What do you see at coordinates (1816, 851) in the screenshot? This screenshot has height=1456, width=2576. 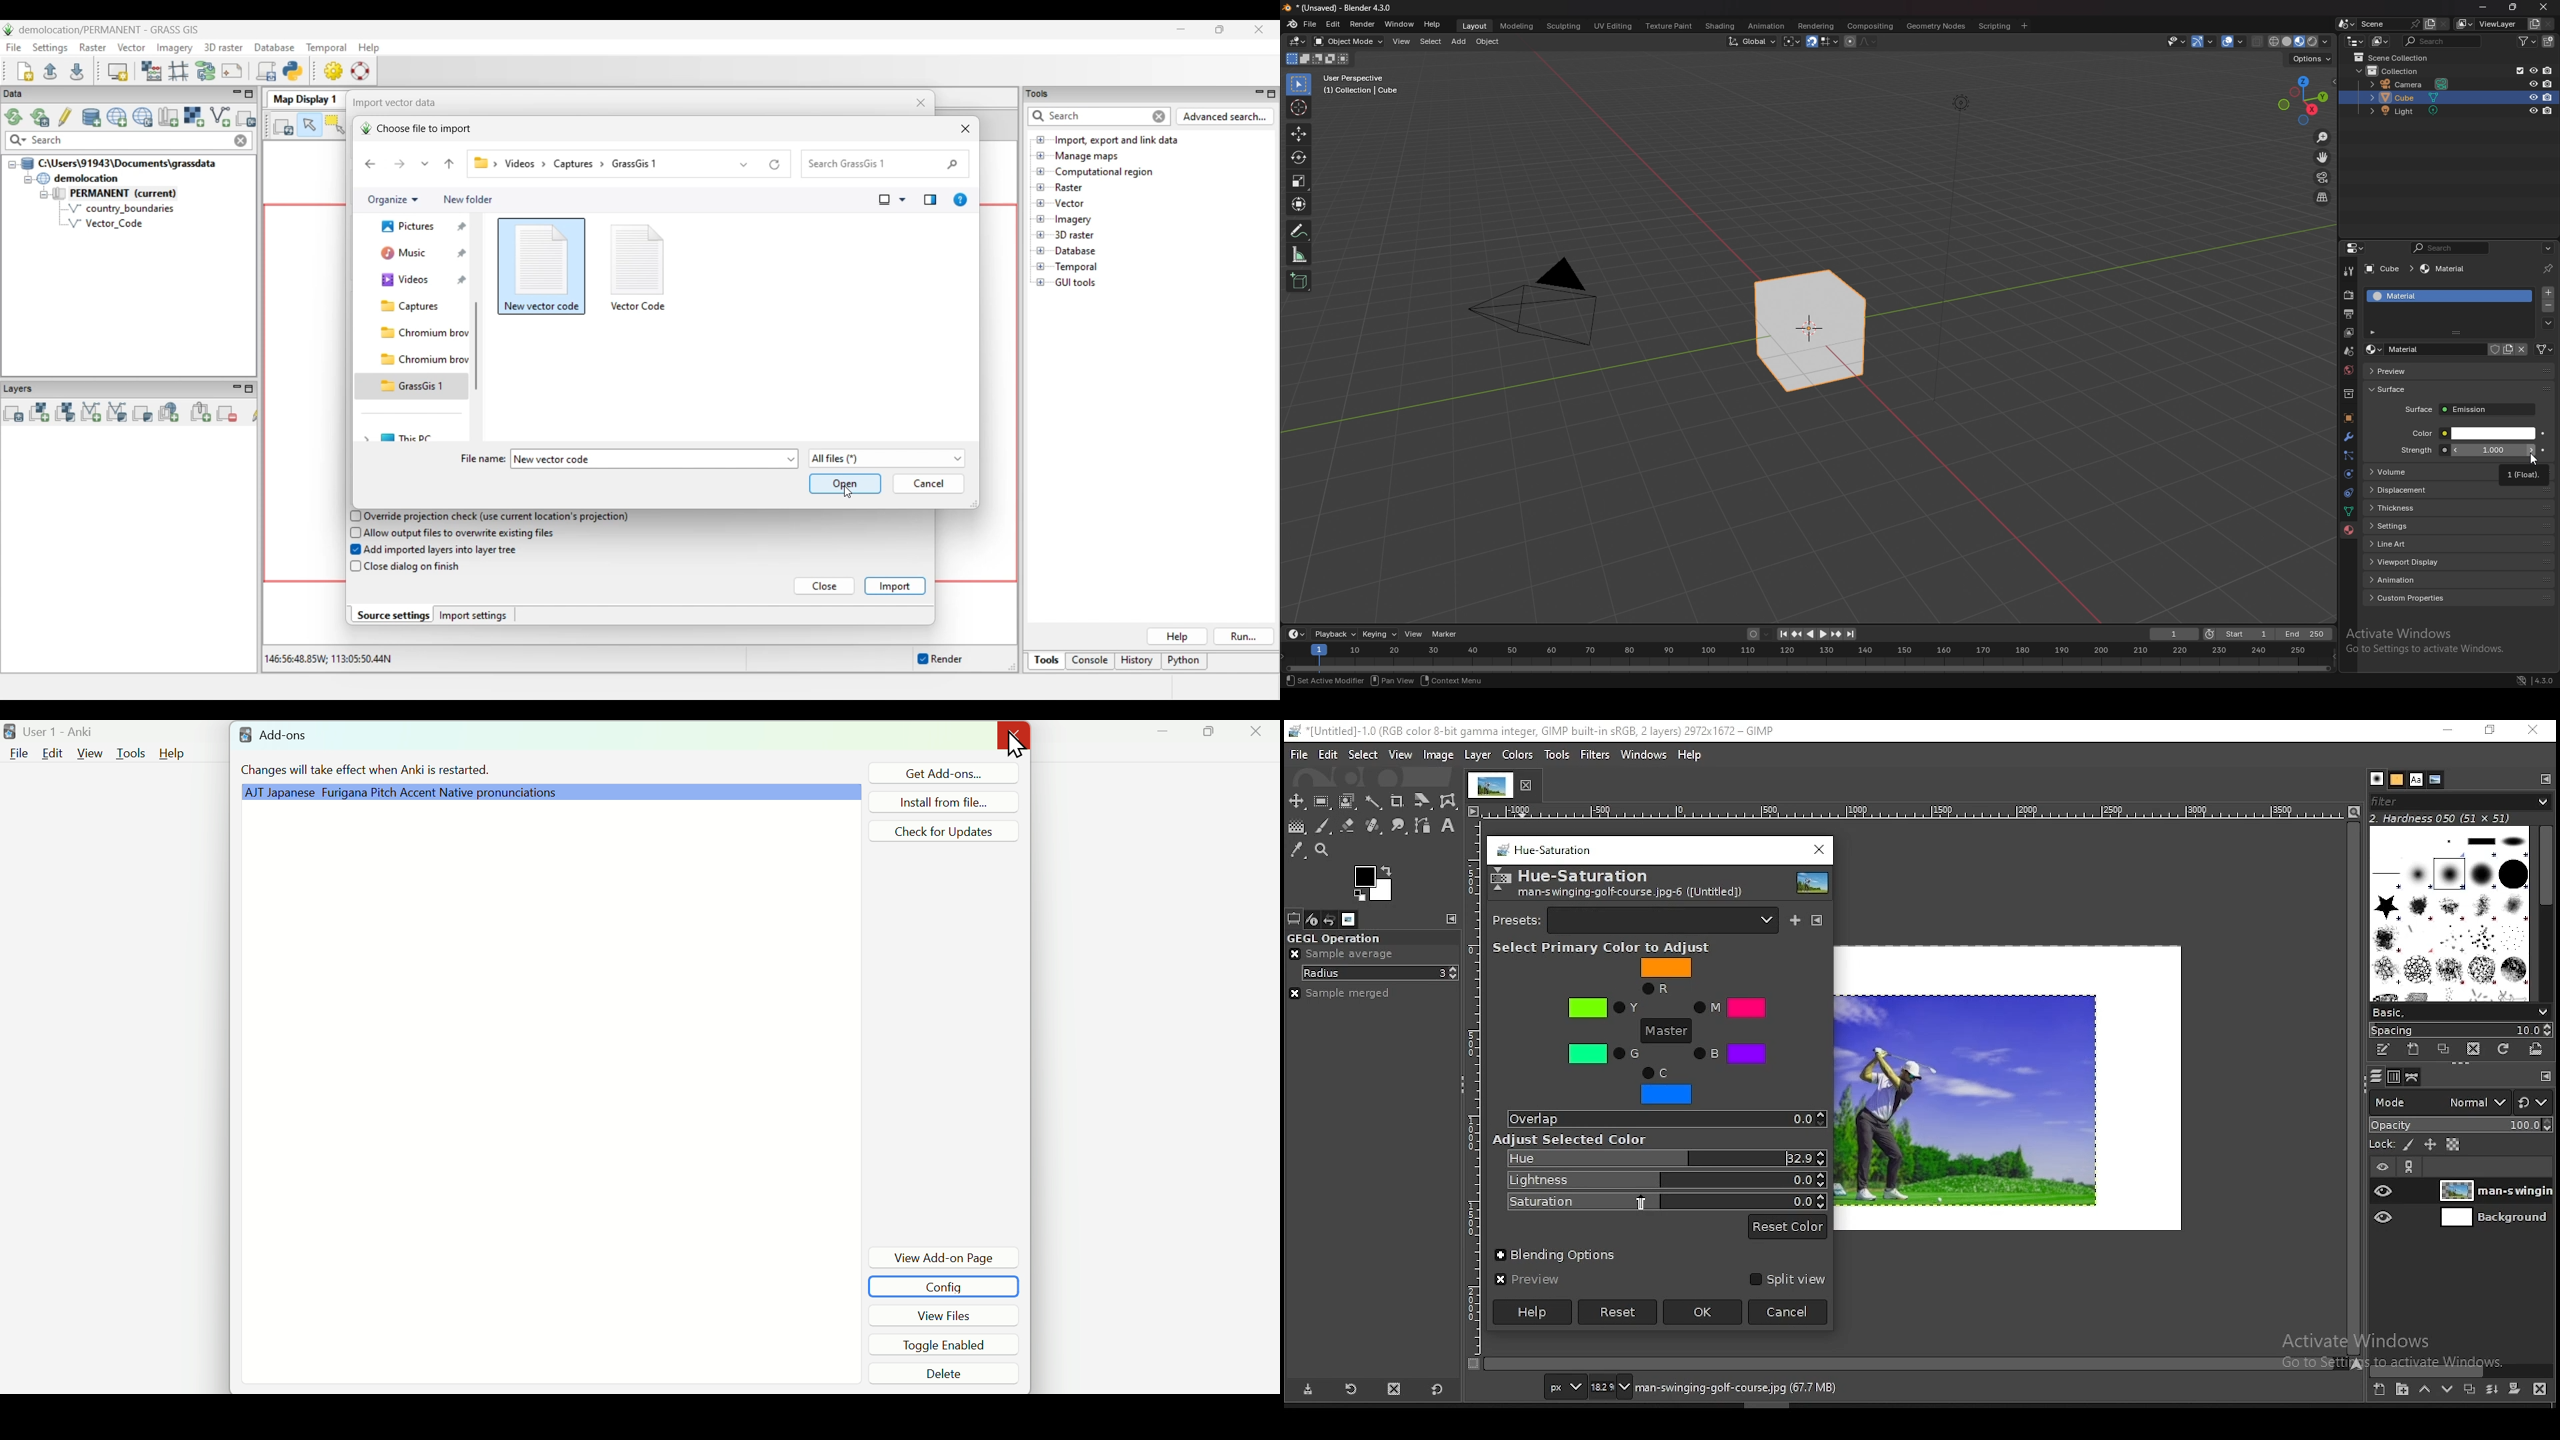 I see `close window` at bounding box center [1816, 851].